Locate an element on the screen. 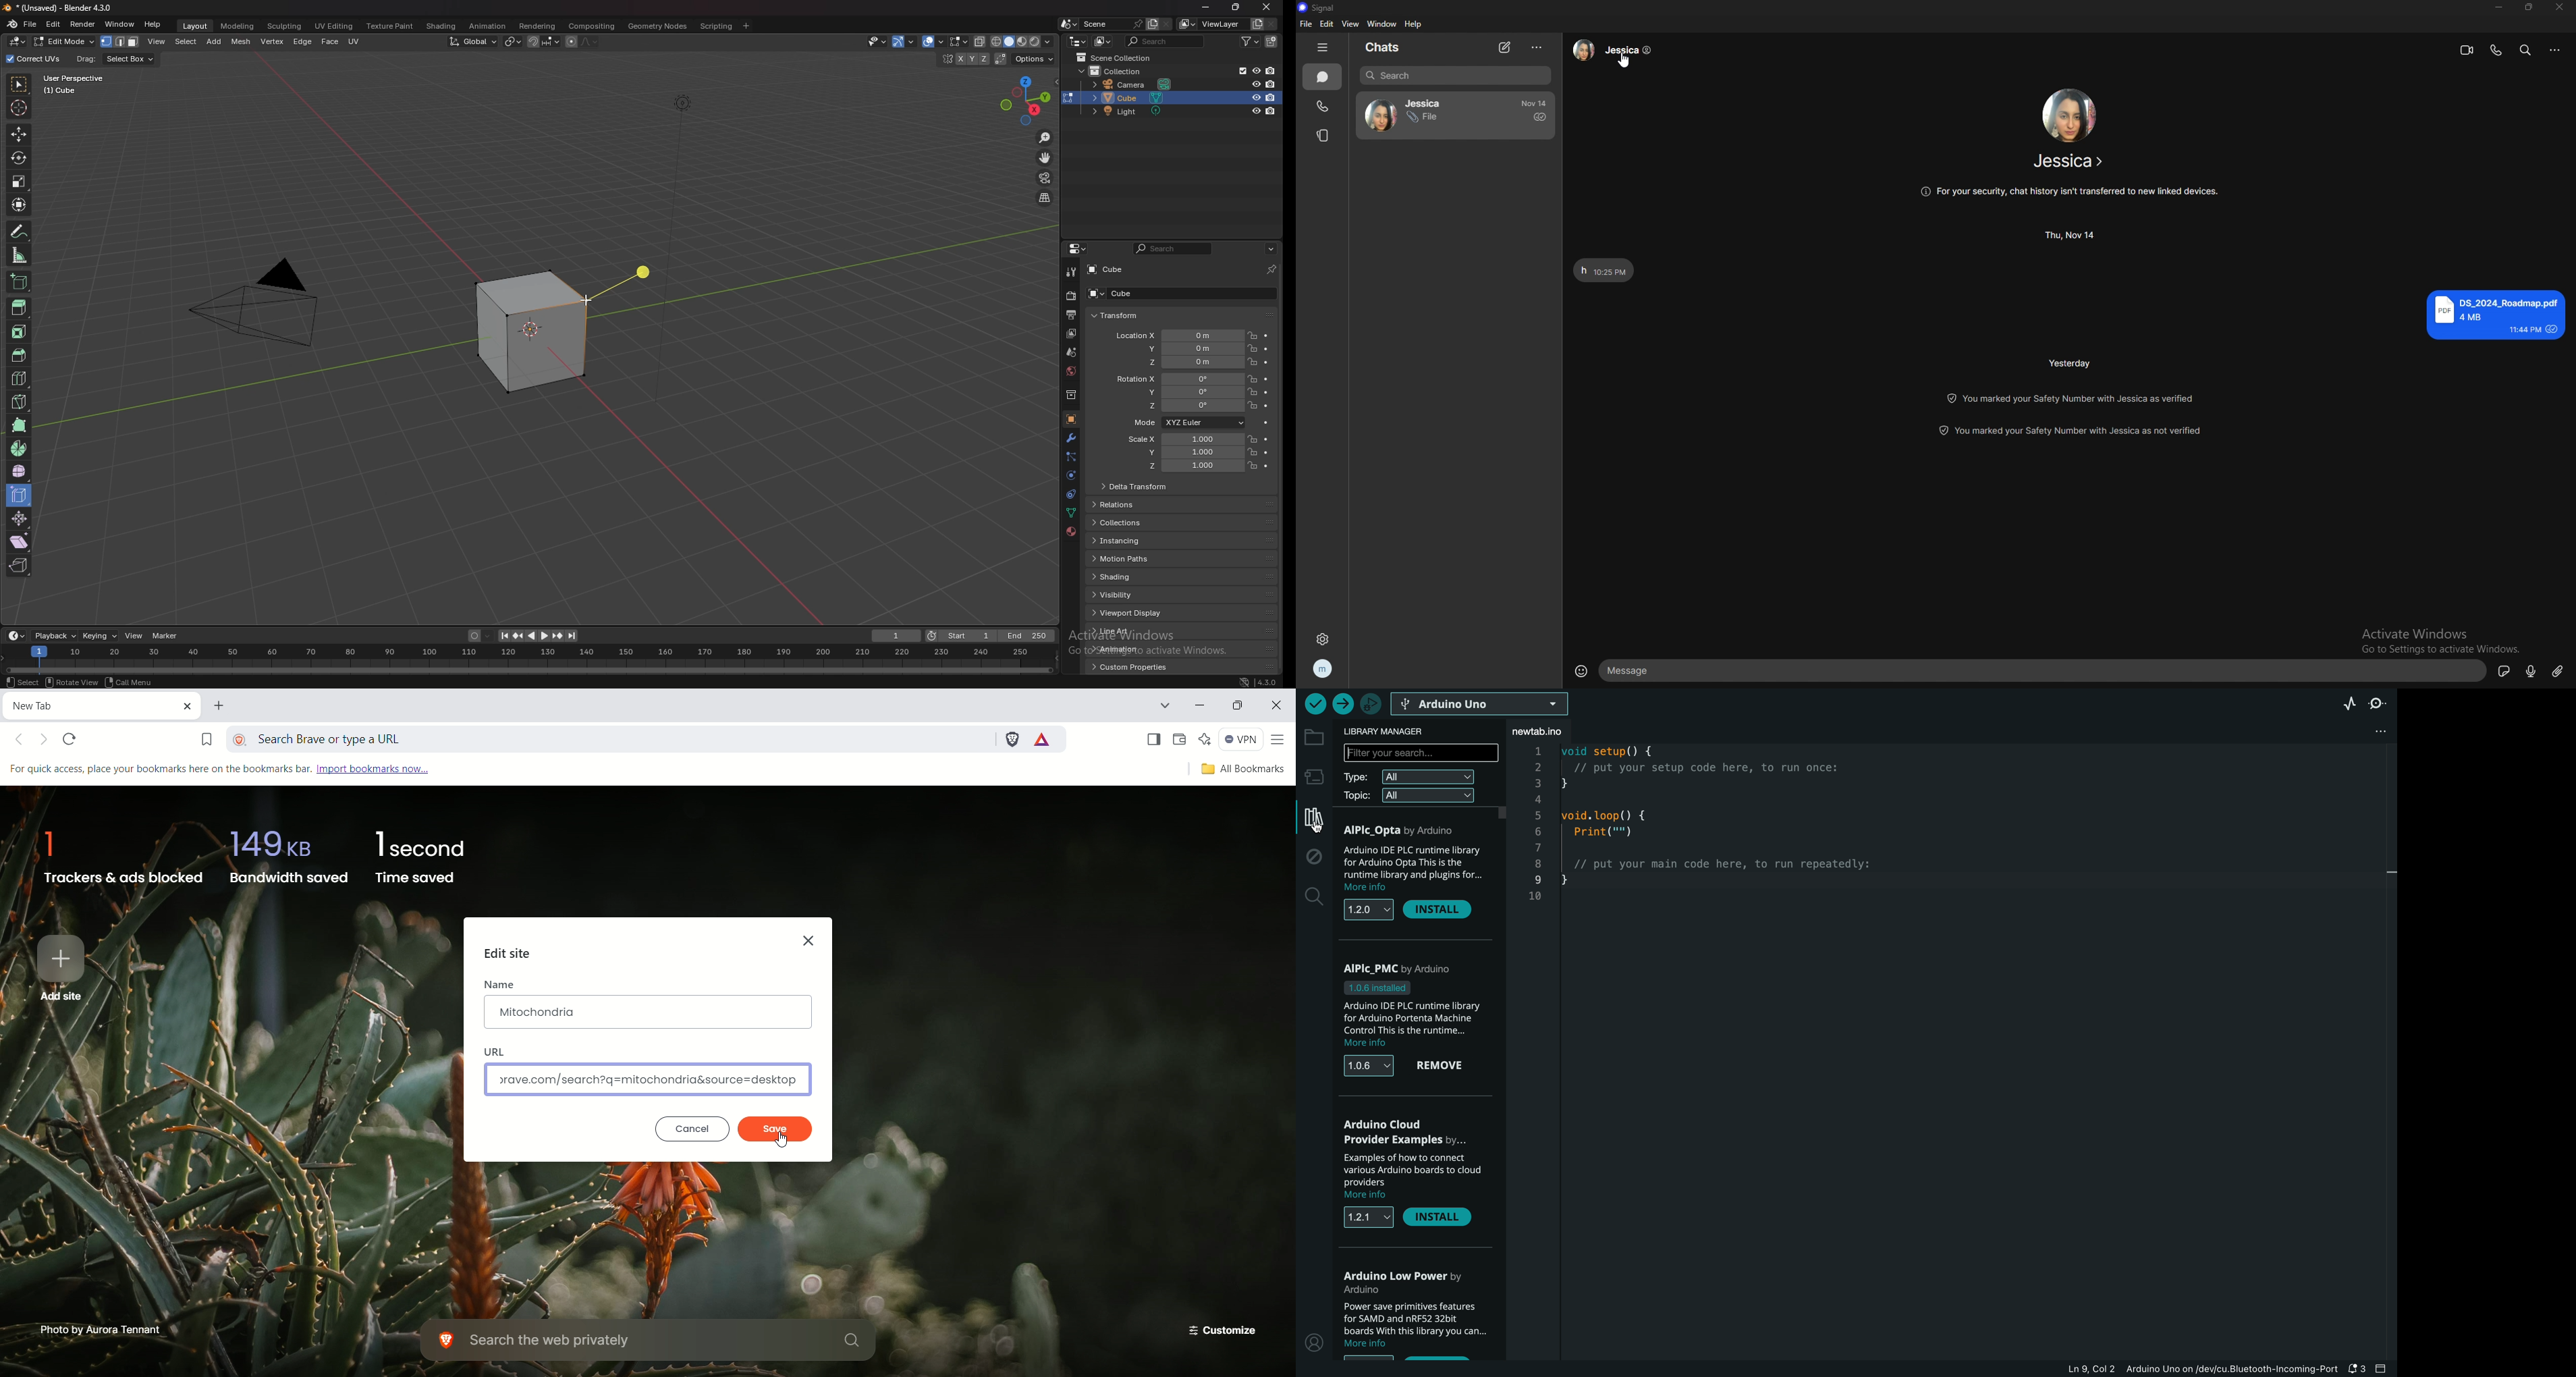 The width and height of the screenshot is (2576, 1400). lock is located at coordinates (1252, 335).